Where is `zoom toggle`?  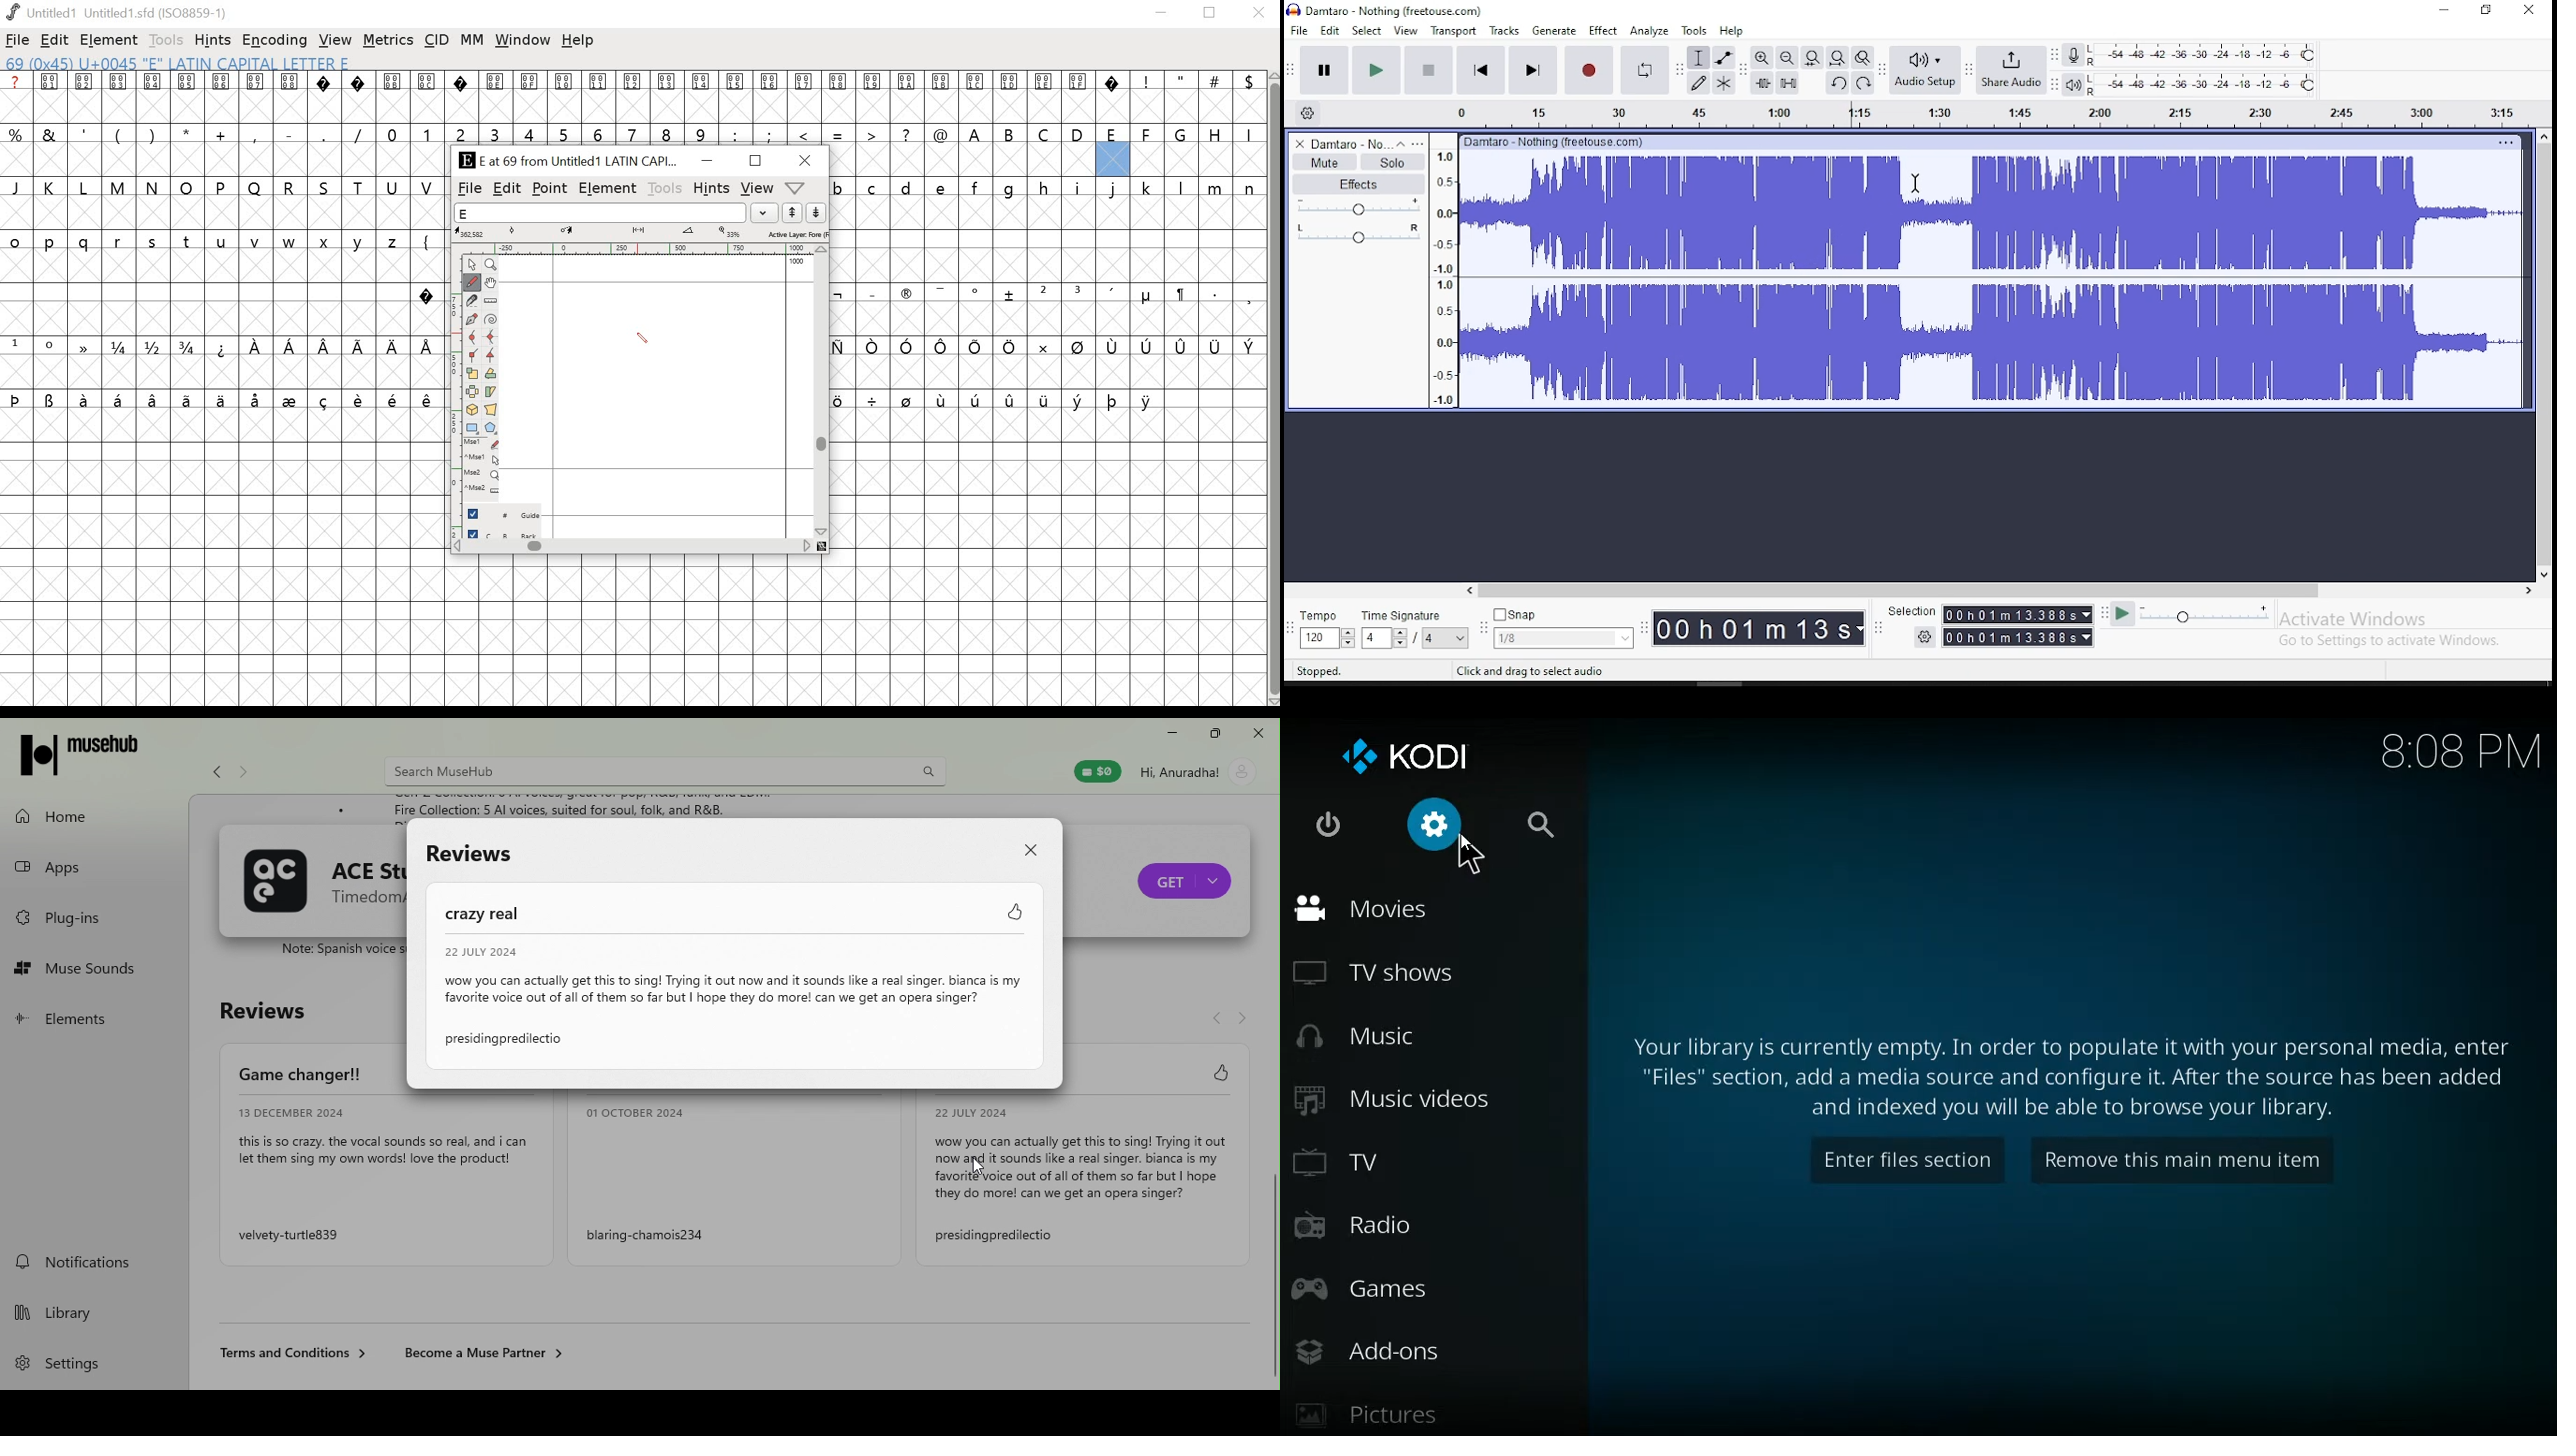
zoom toggle is located at coordinates (1863, 58).